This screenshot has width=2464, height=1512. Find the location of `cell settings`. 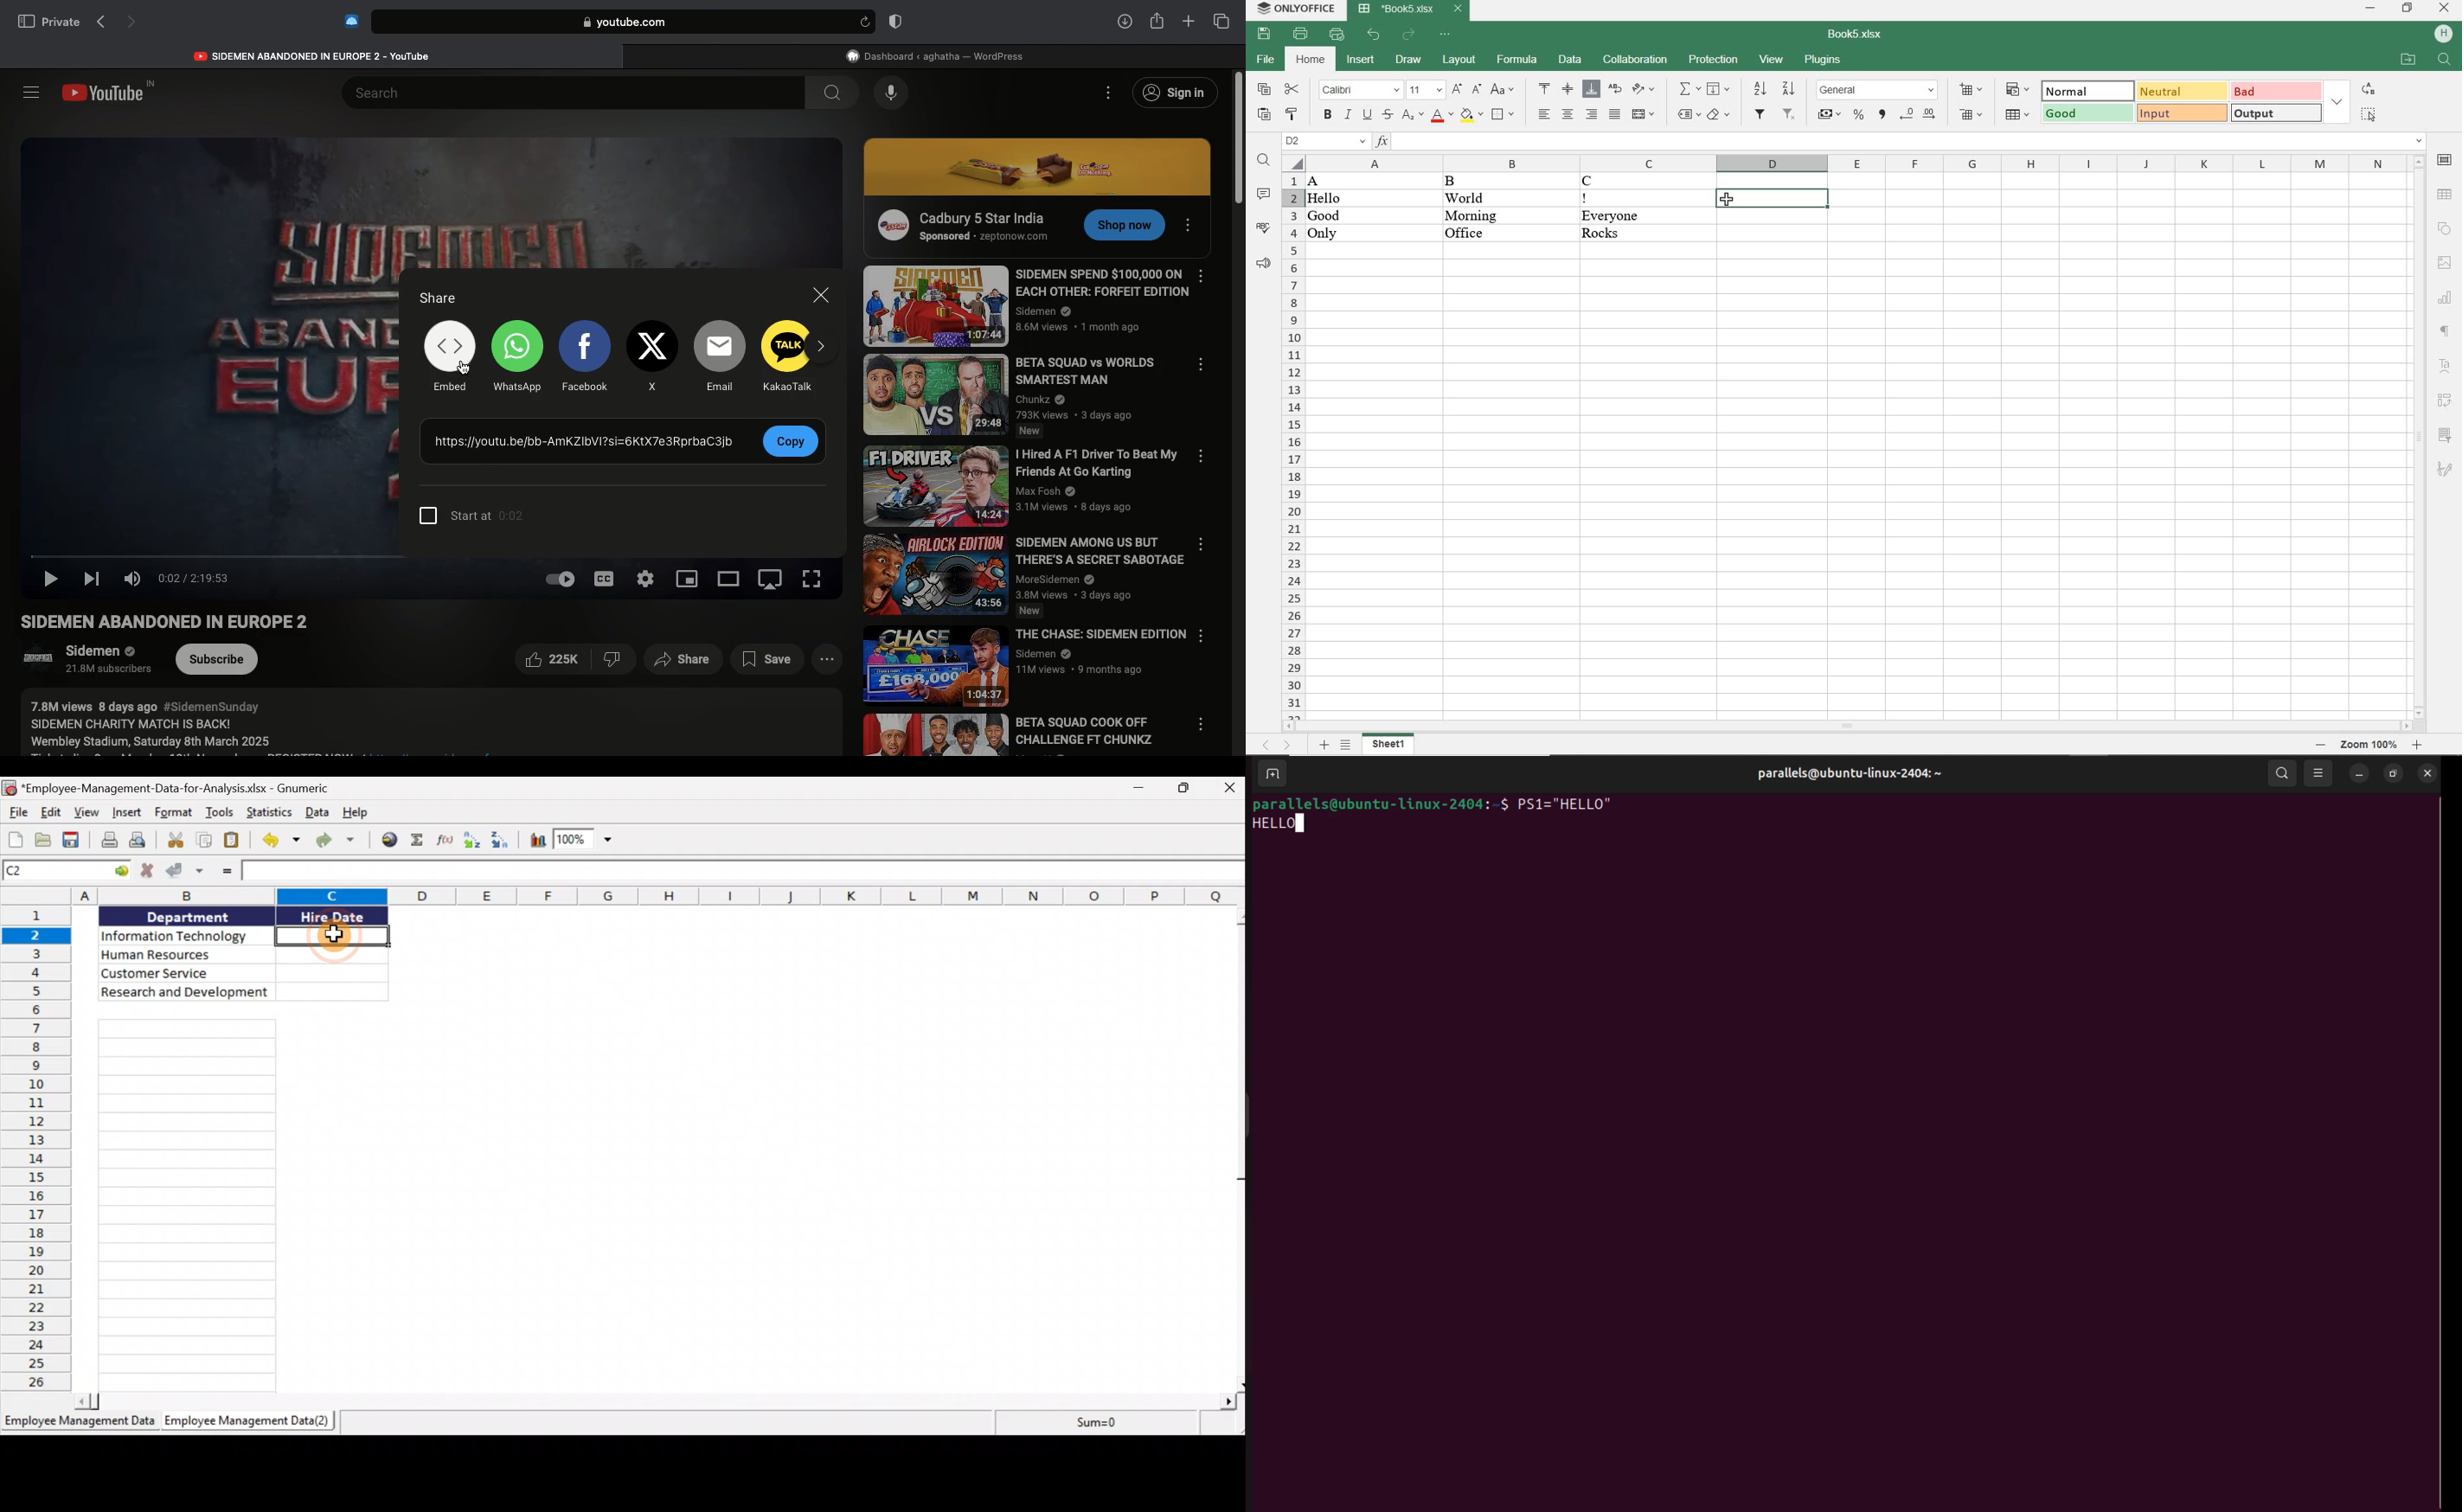

cell settings is located at coordinates (2445, 160).